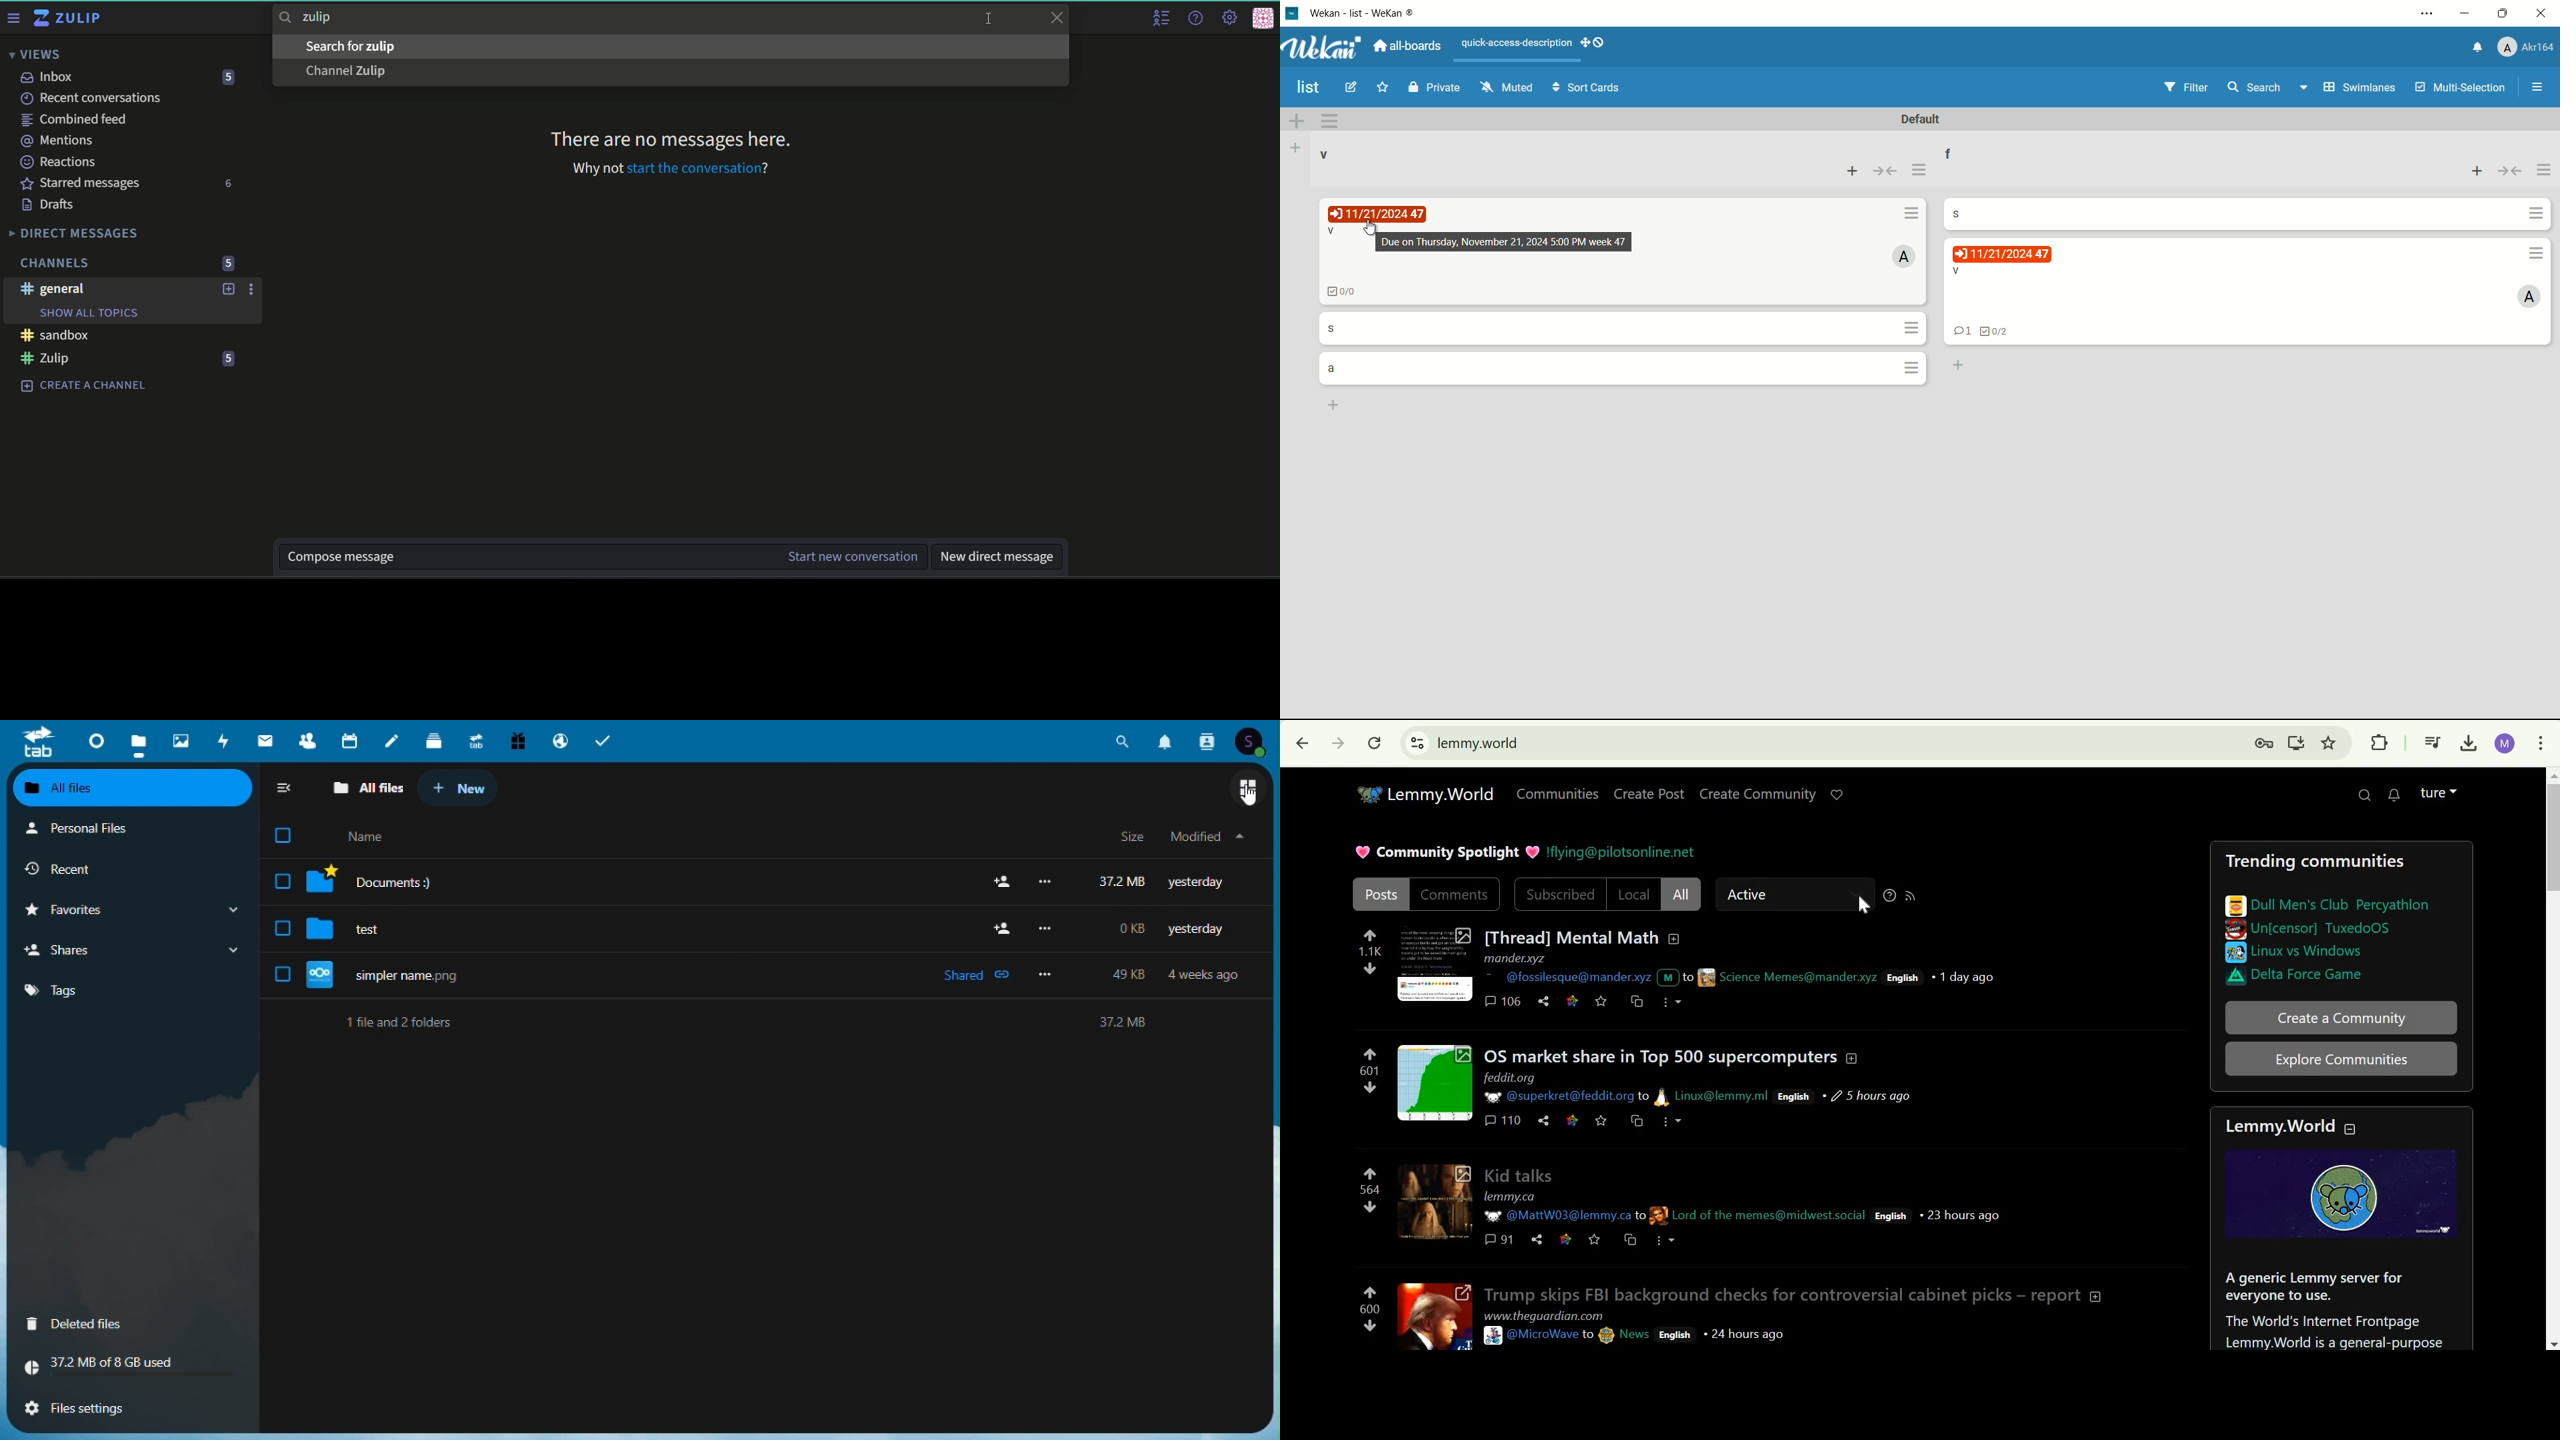 Image resolution: width=2576 pixels, height=1456 pixels. Describe the element at coordinates (368, 786) in the screenshot. I see `All files` at that location.